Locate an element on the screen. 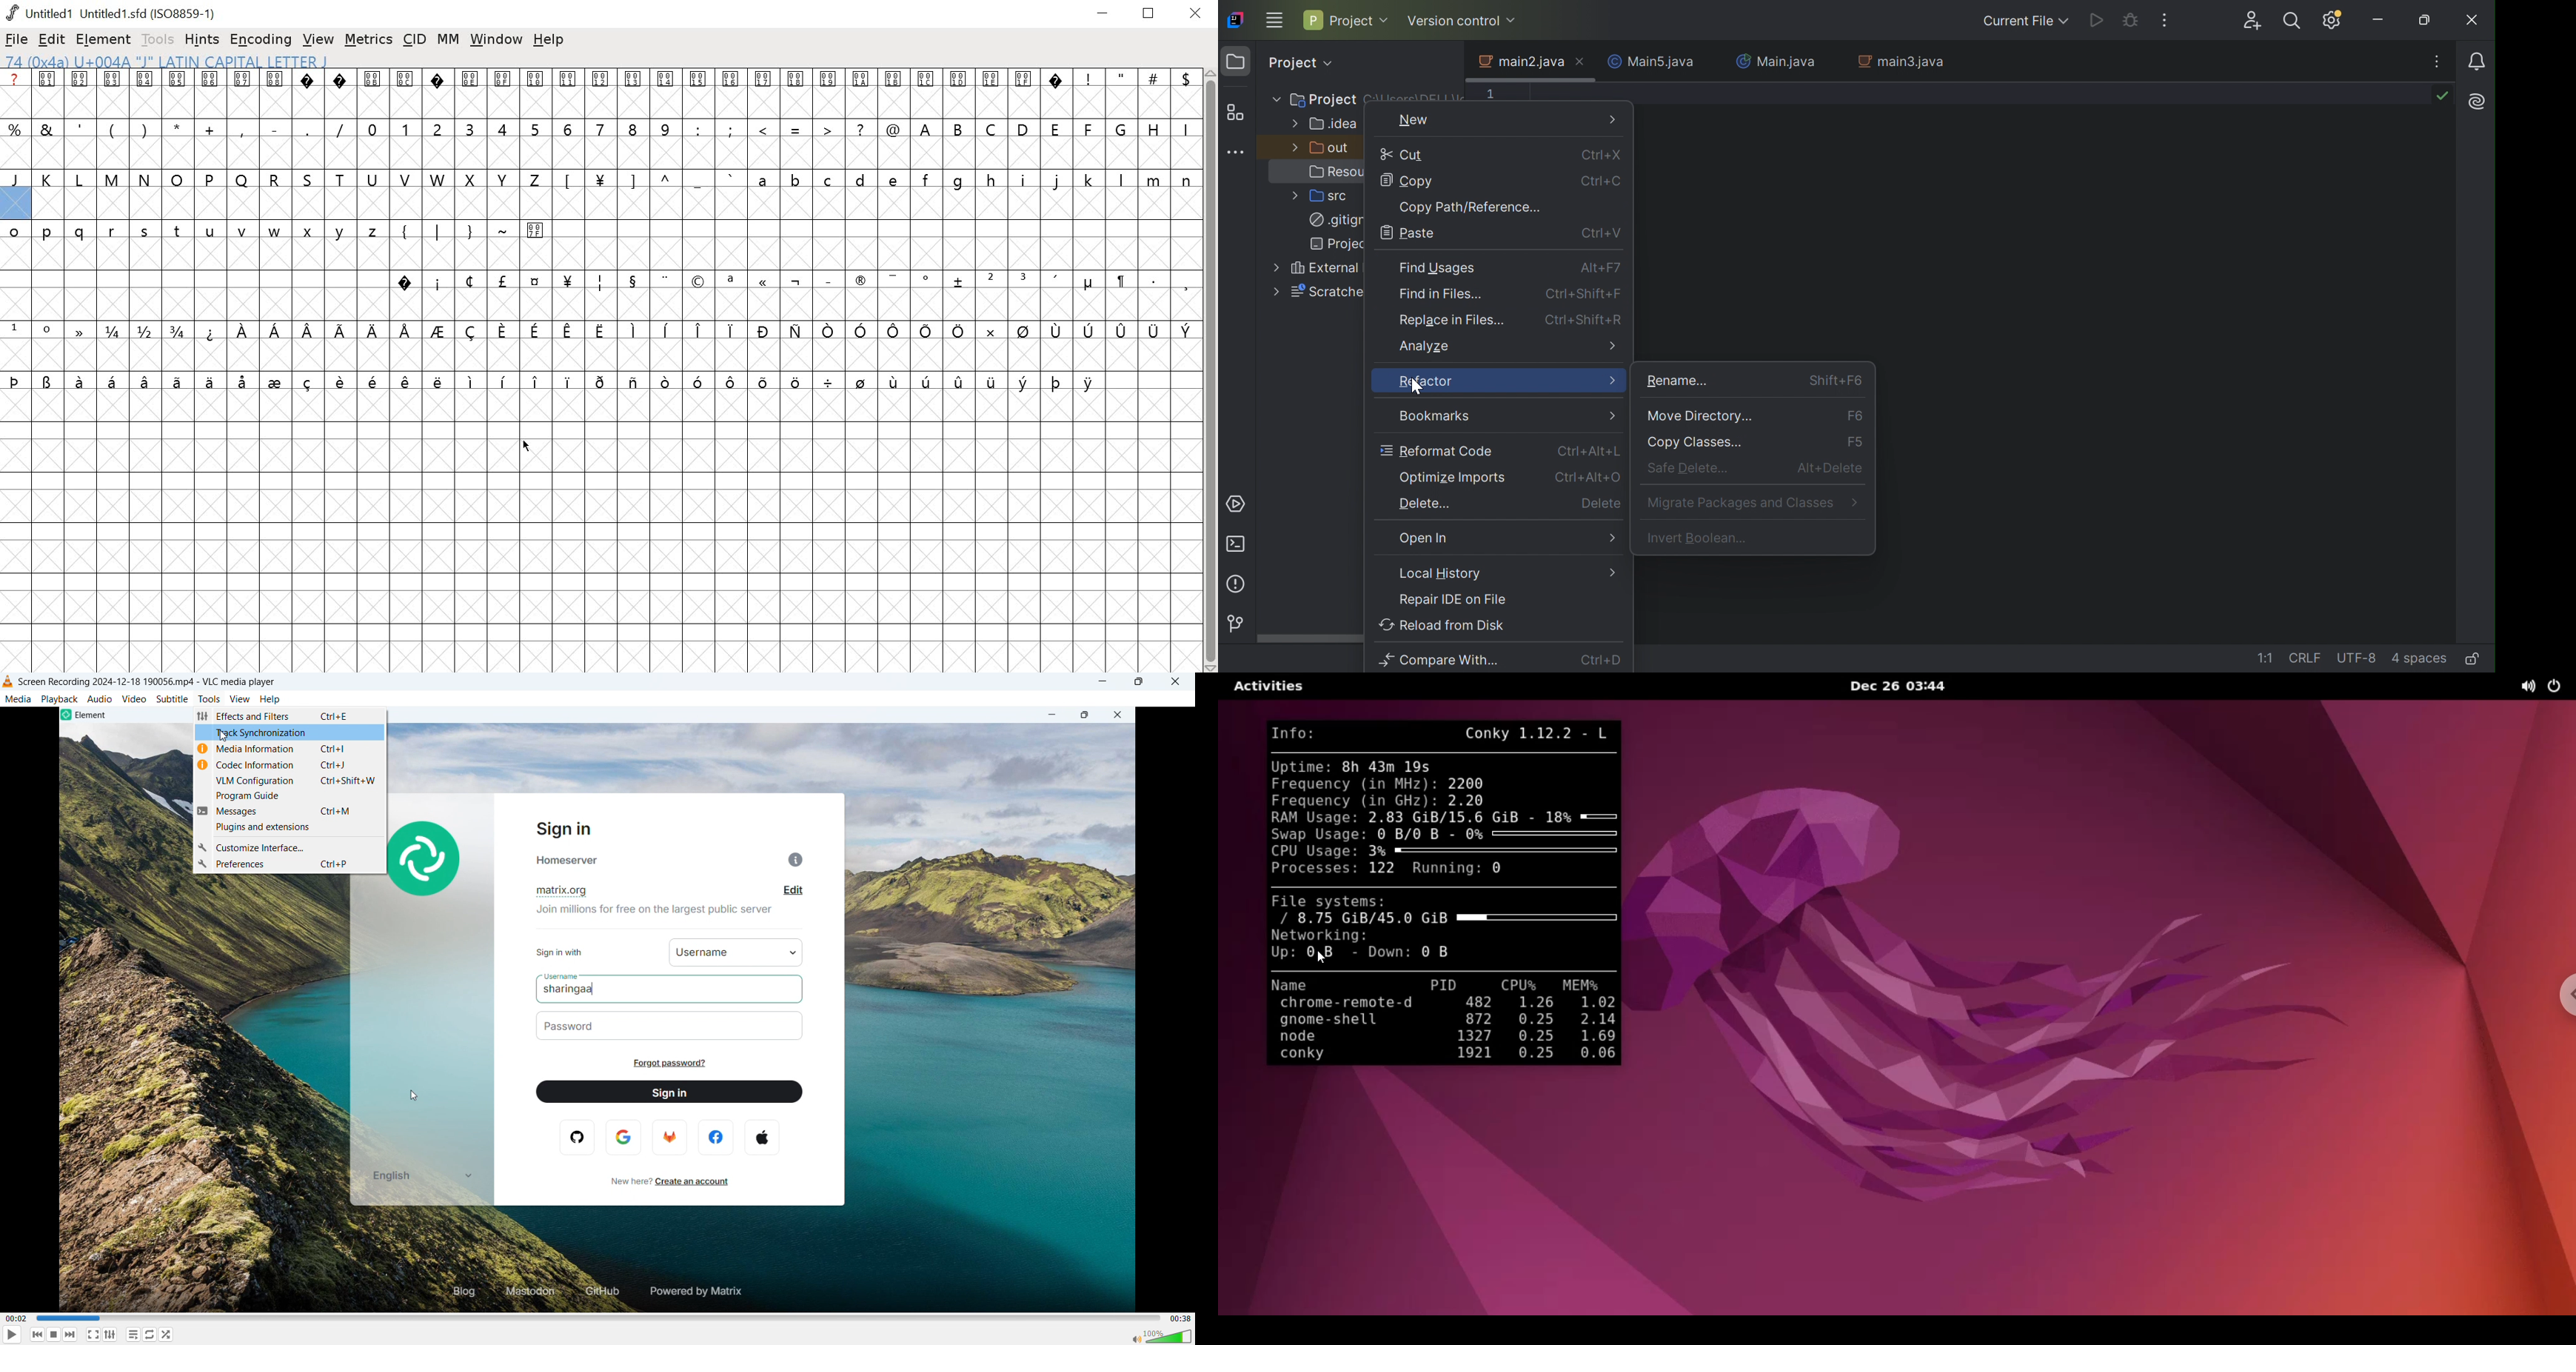 The height and width of the screenshot is (1372, 2576). screen recording 2024-12-188 190056 mp4 -vlc media player is located at coordinates (160, 681).